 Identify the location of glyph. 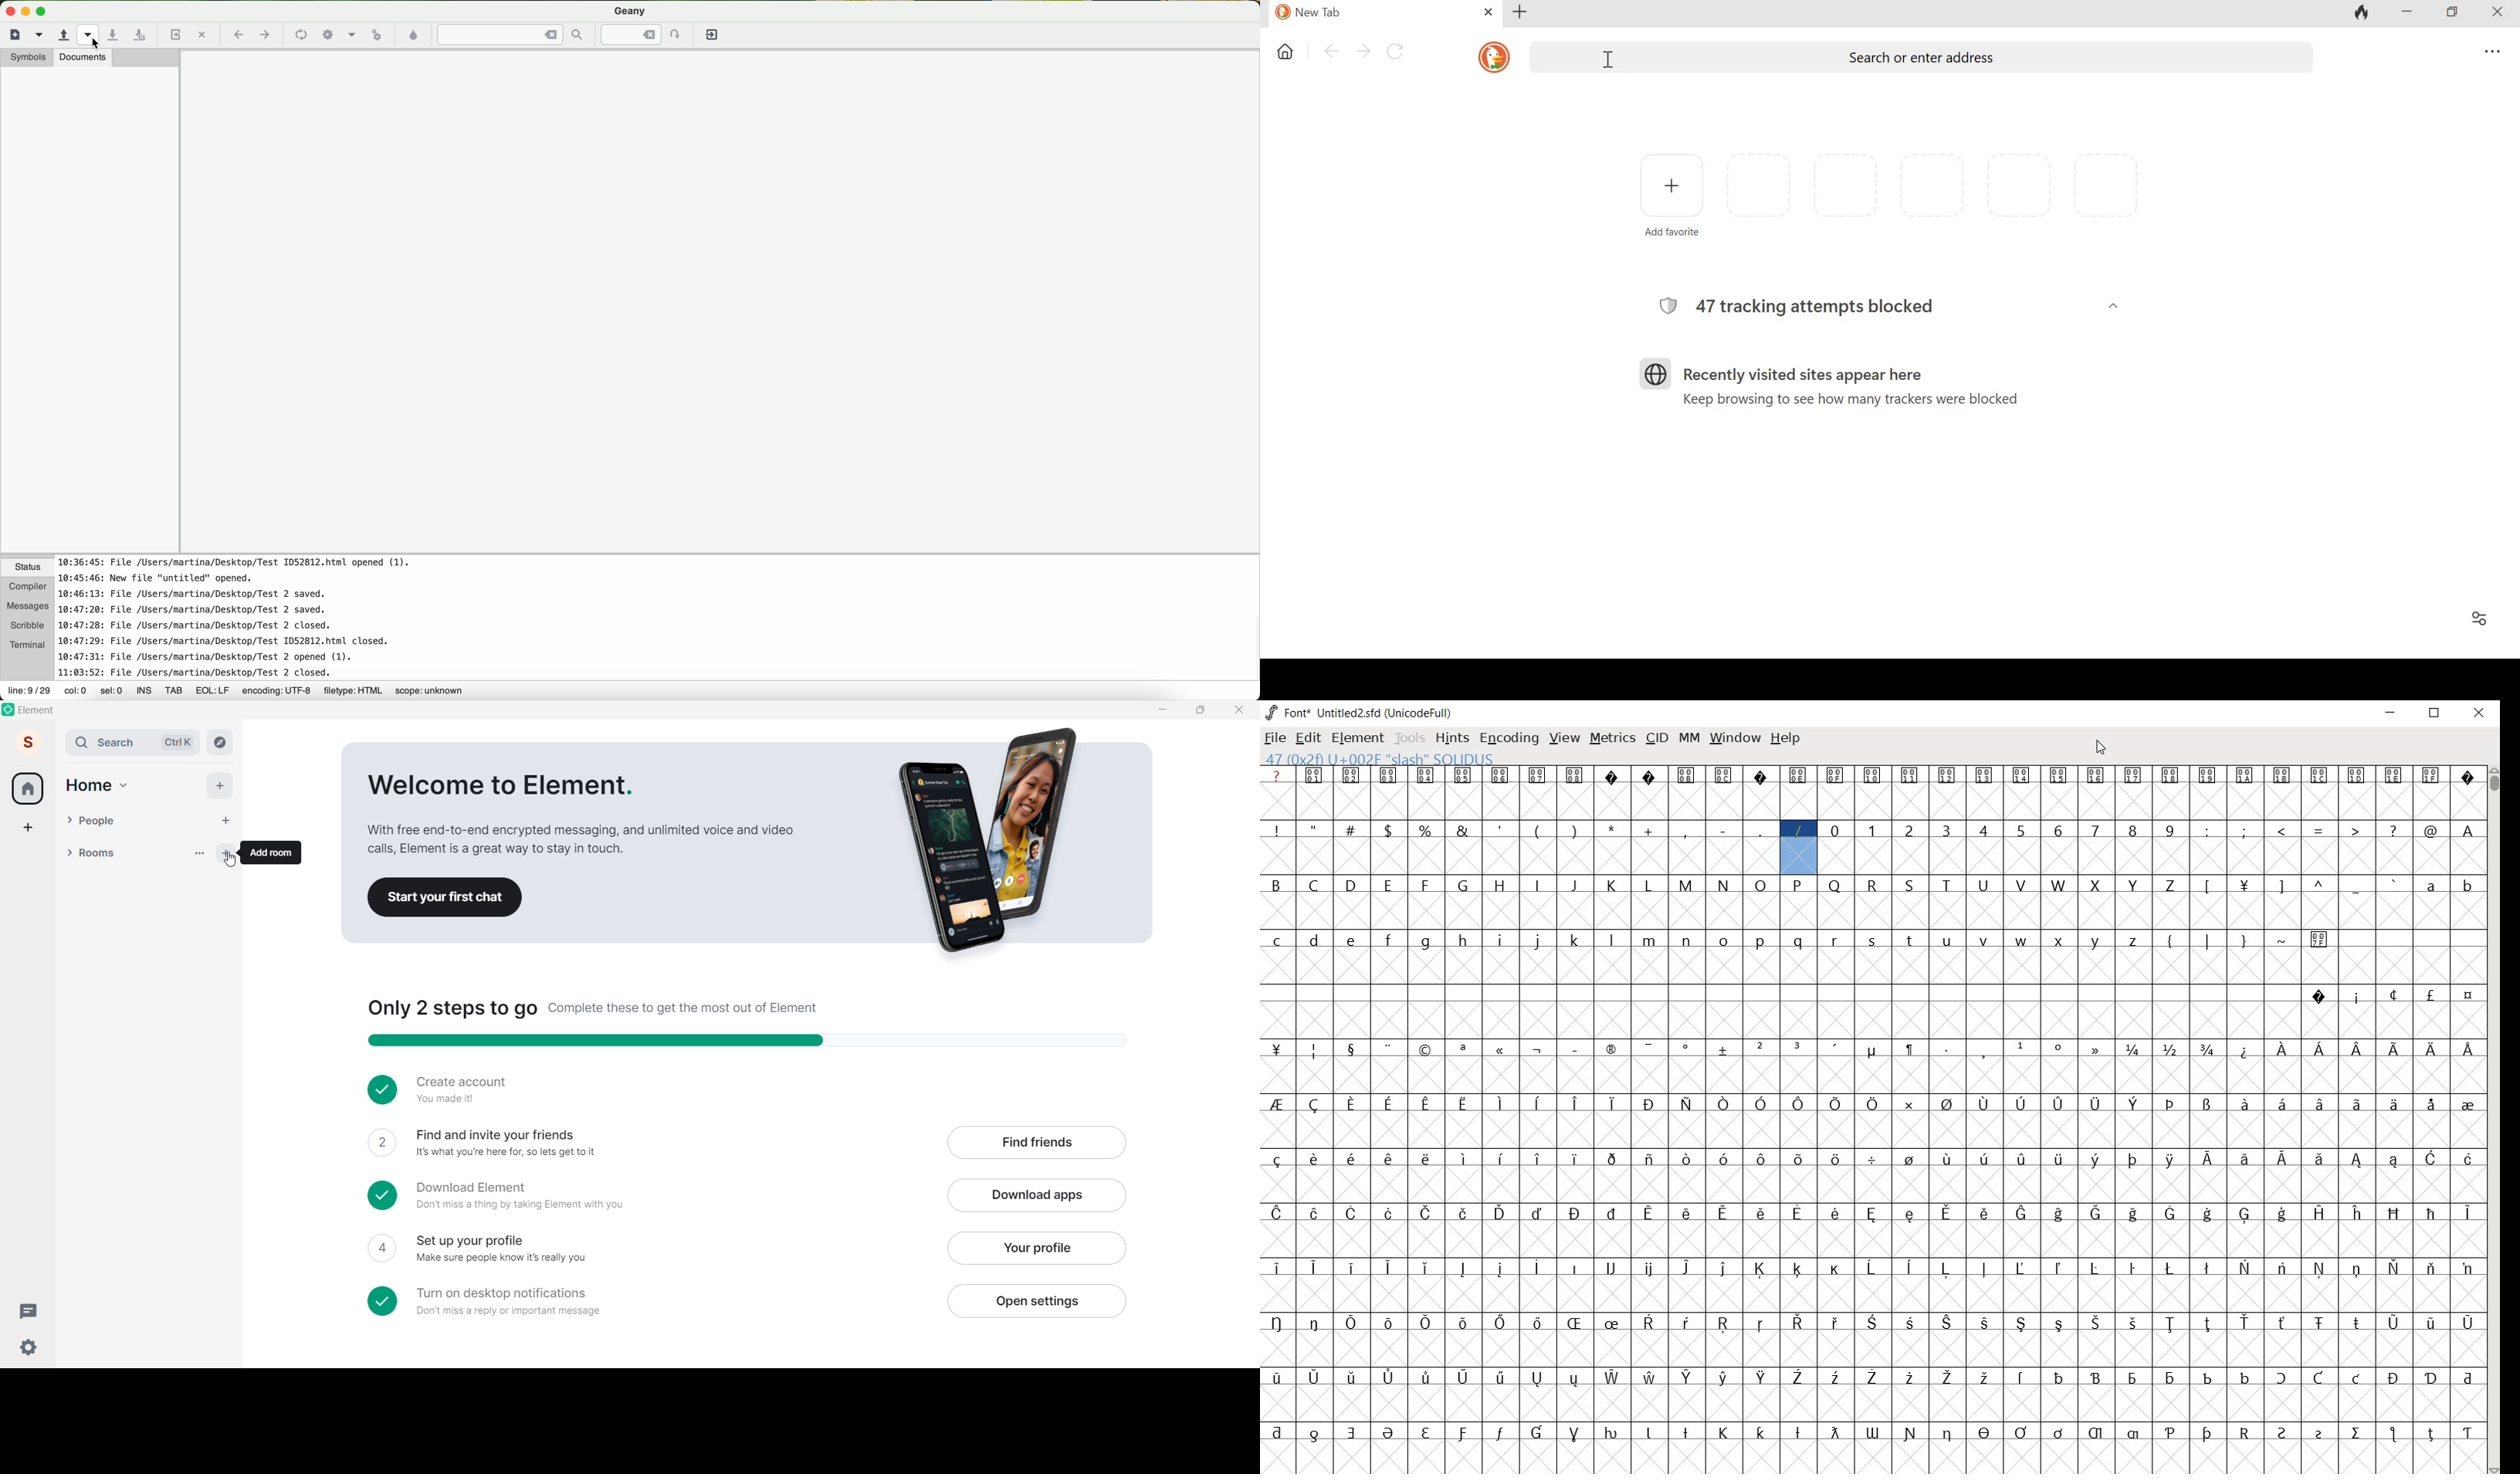
(2208, 831).